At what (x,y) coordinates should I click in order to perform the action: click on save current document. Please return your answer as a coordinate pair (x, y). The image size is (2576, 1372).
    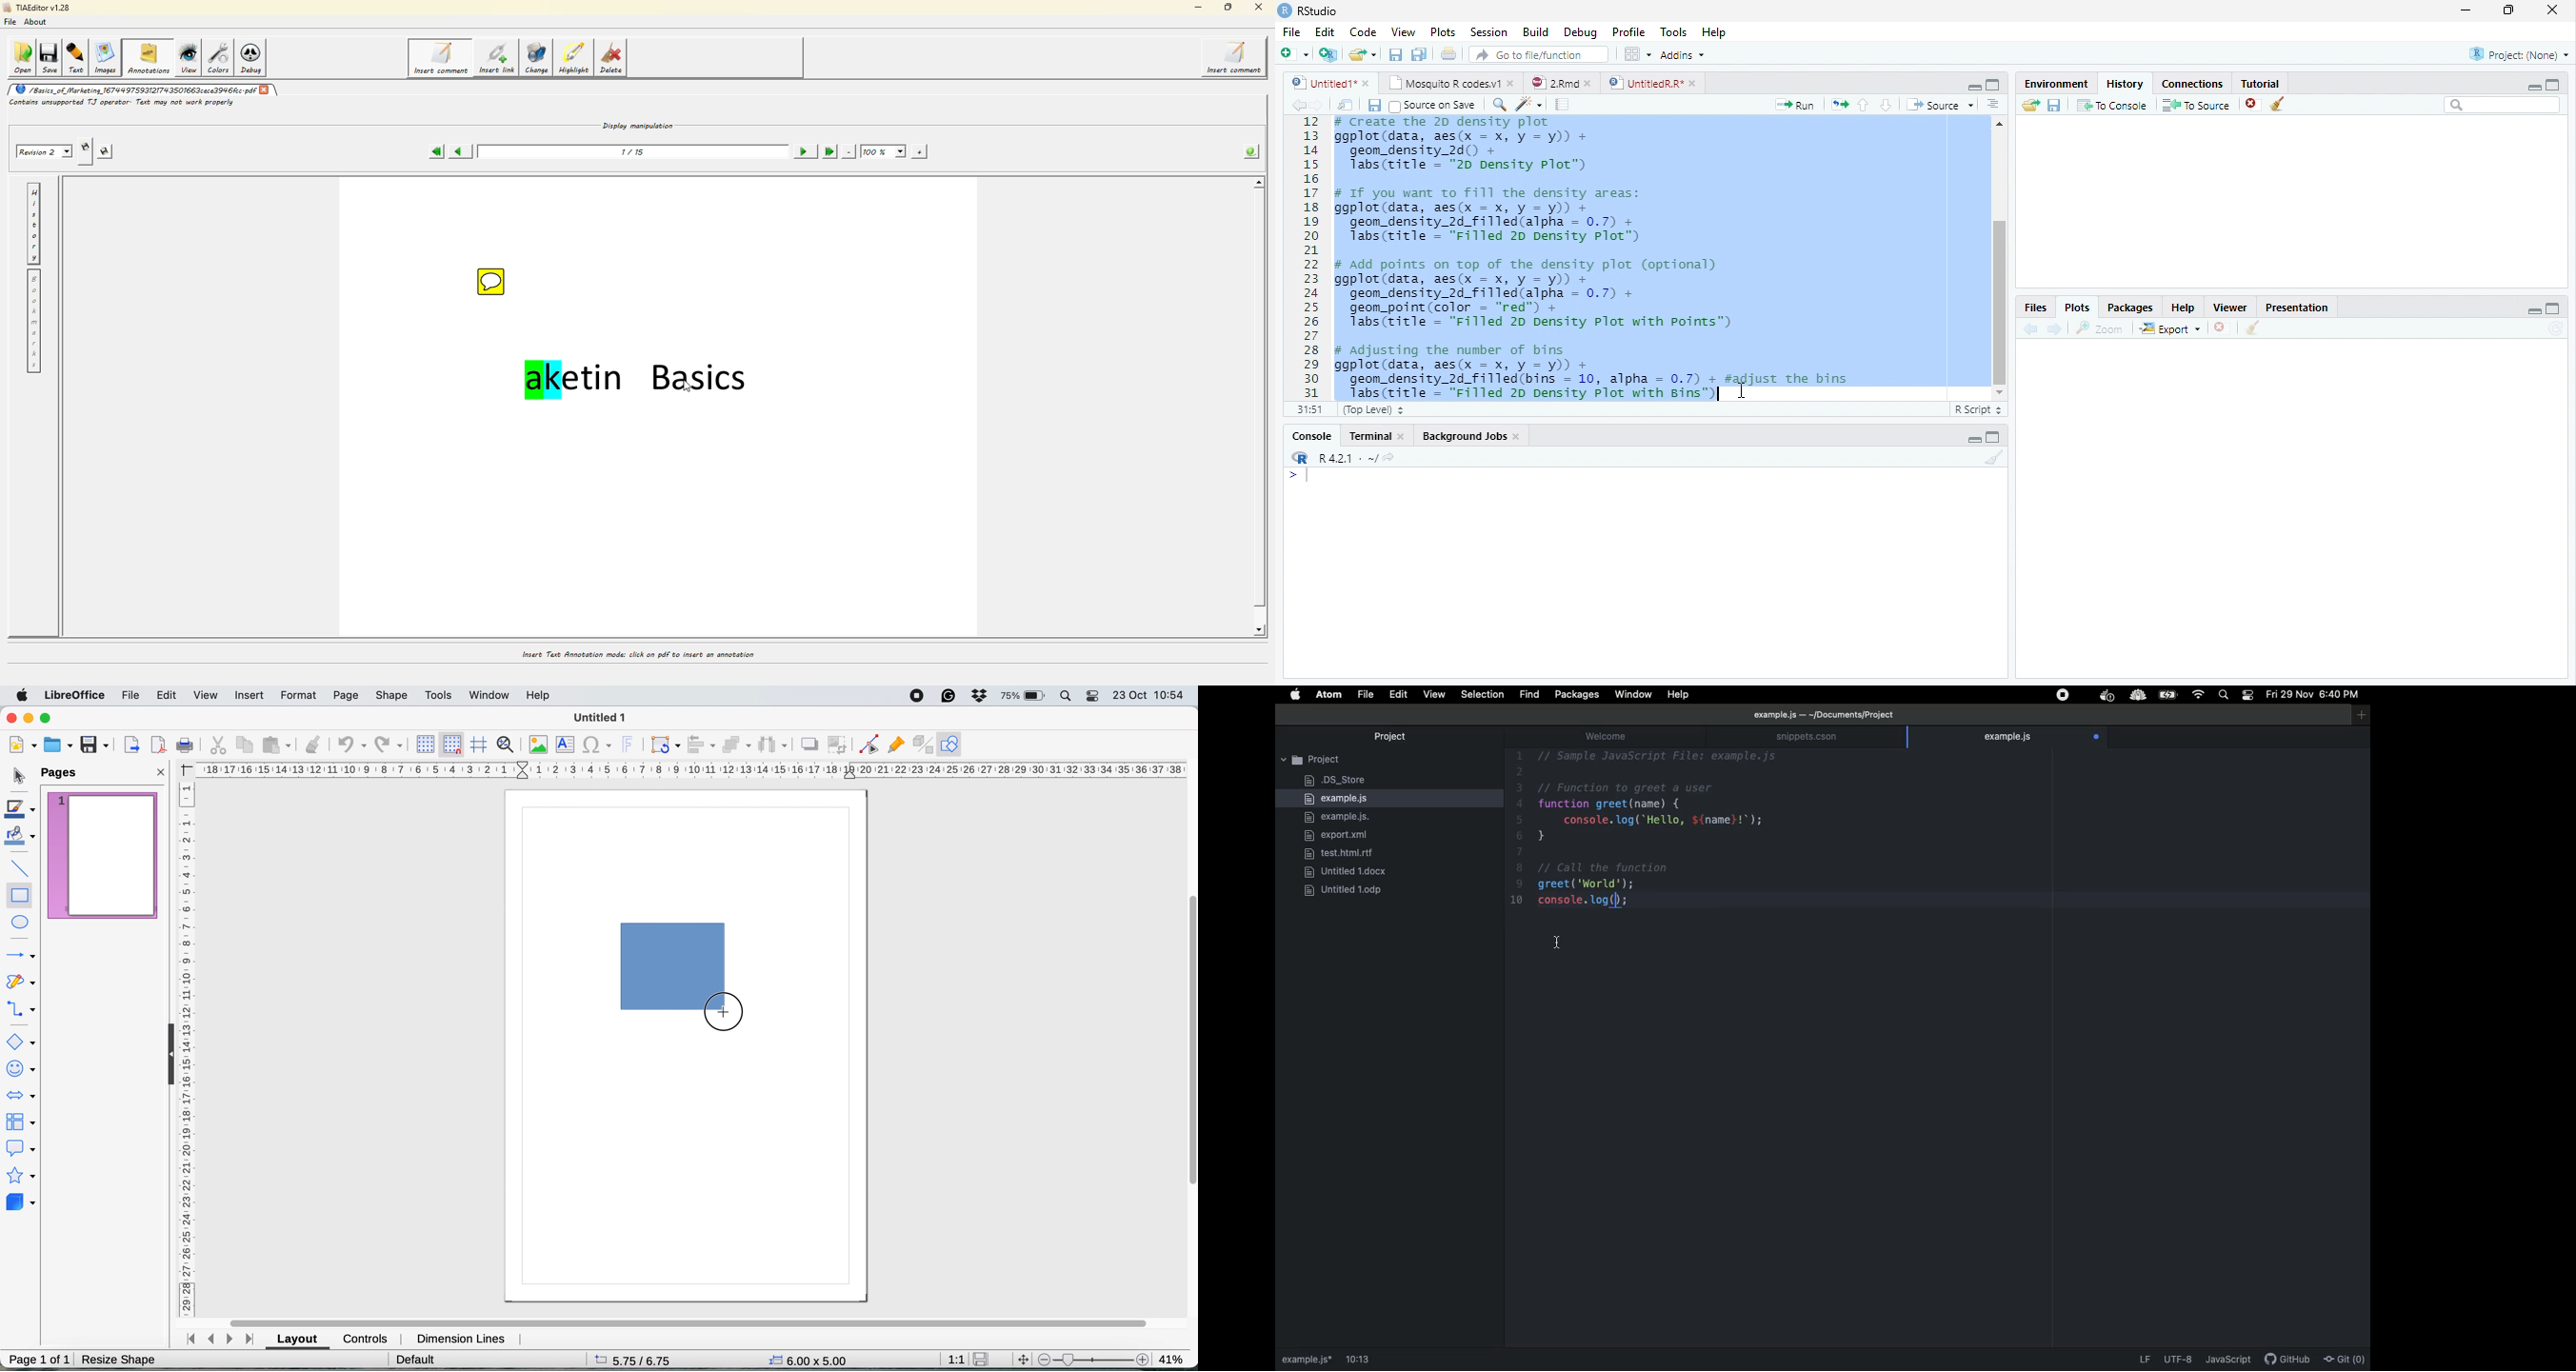
    Looking at the image, I should click on (1394, 54).